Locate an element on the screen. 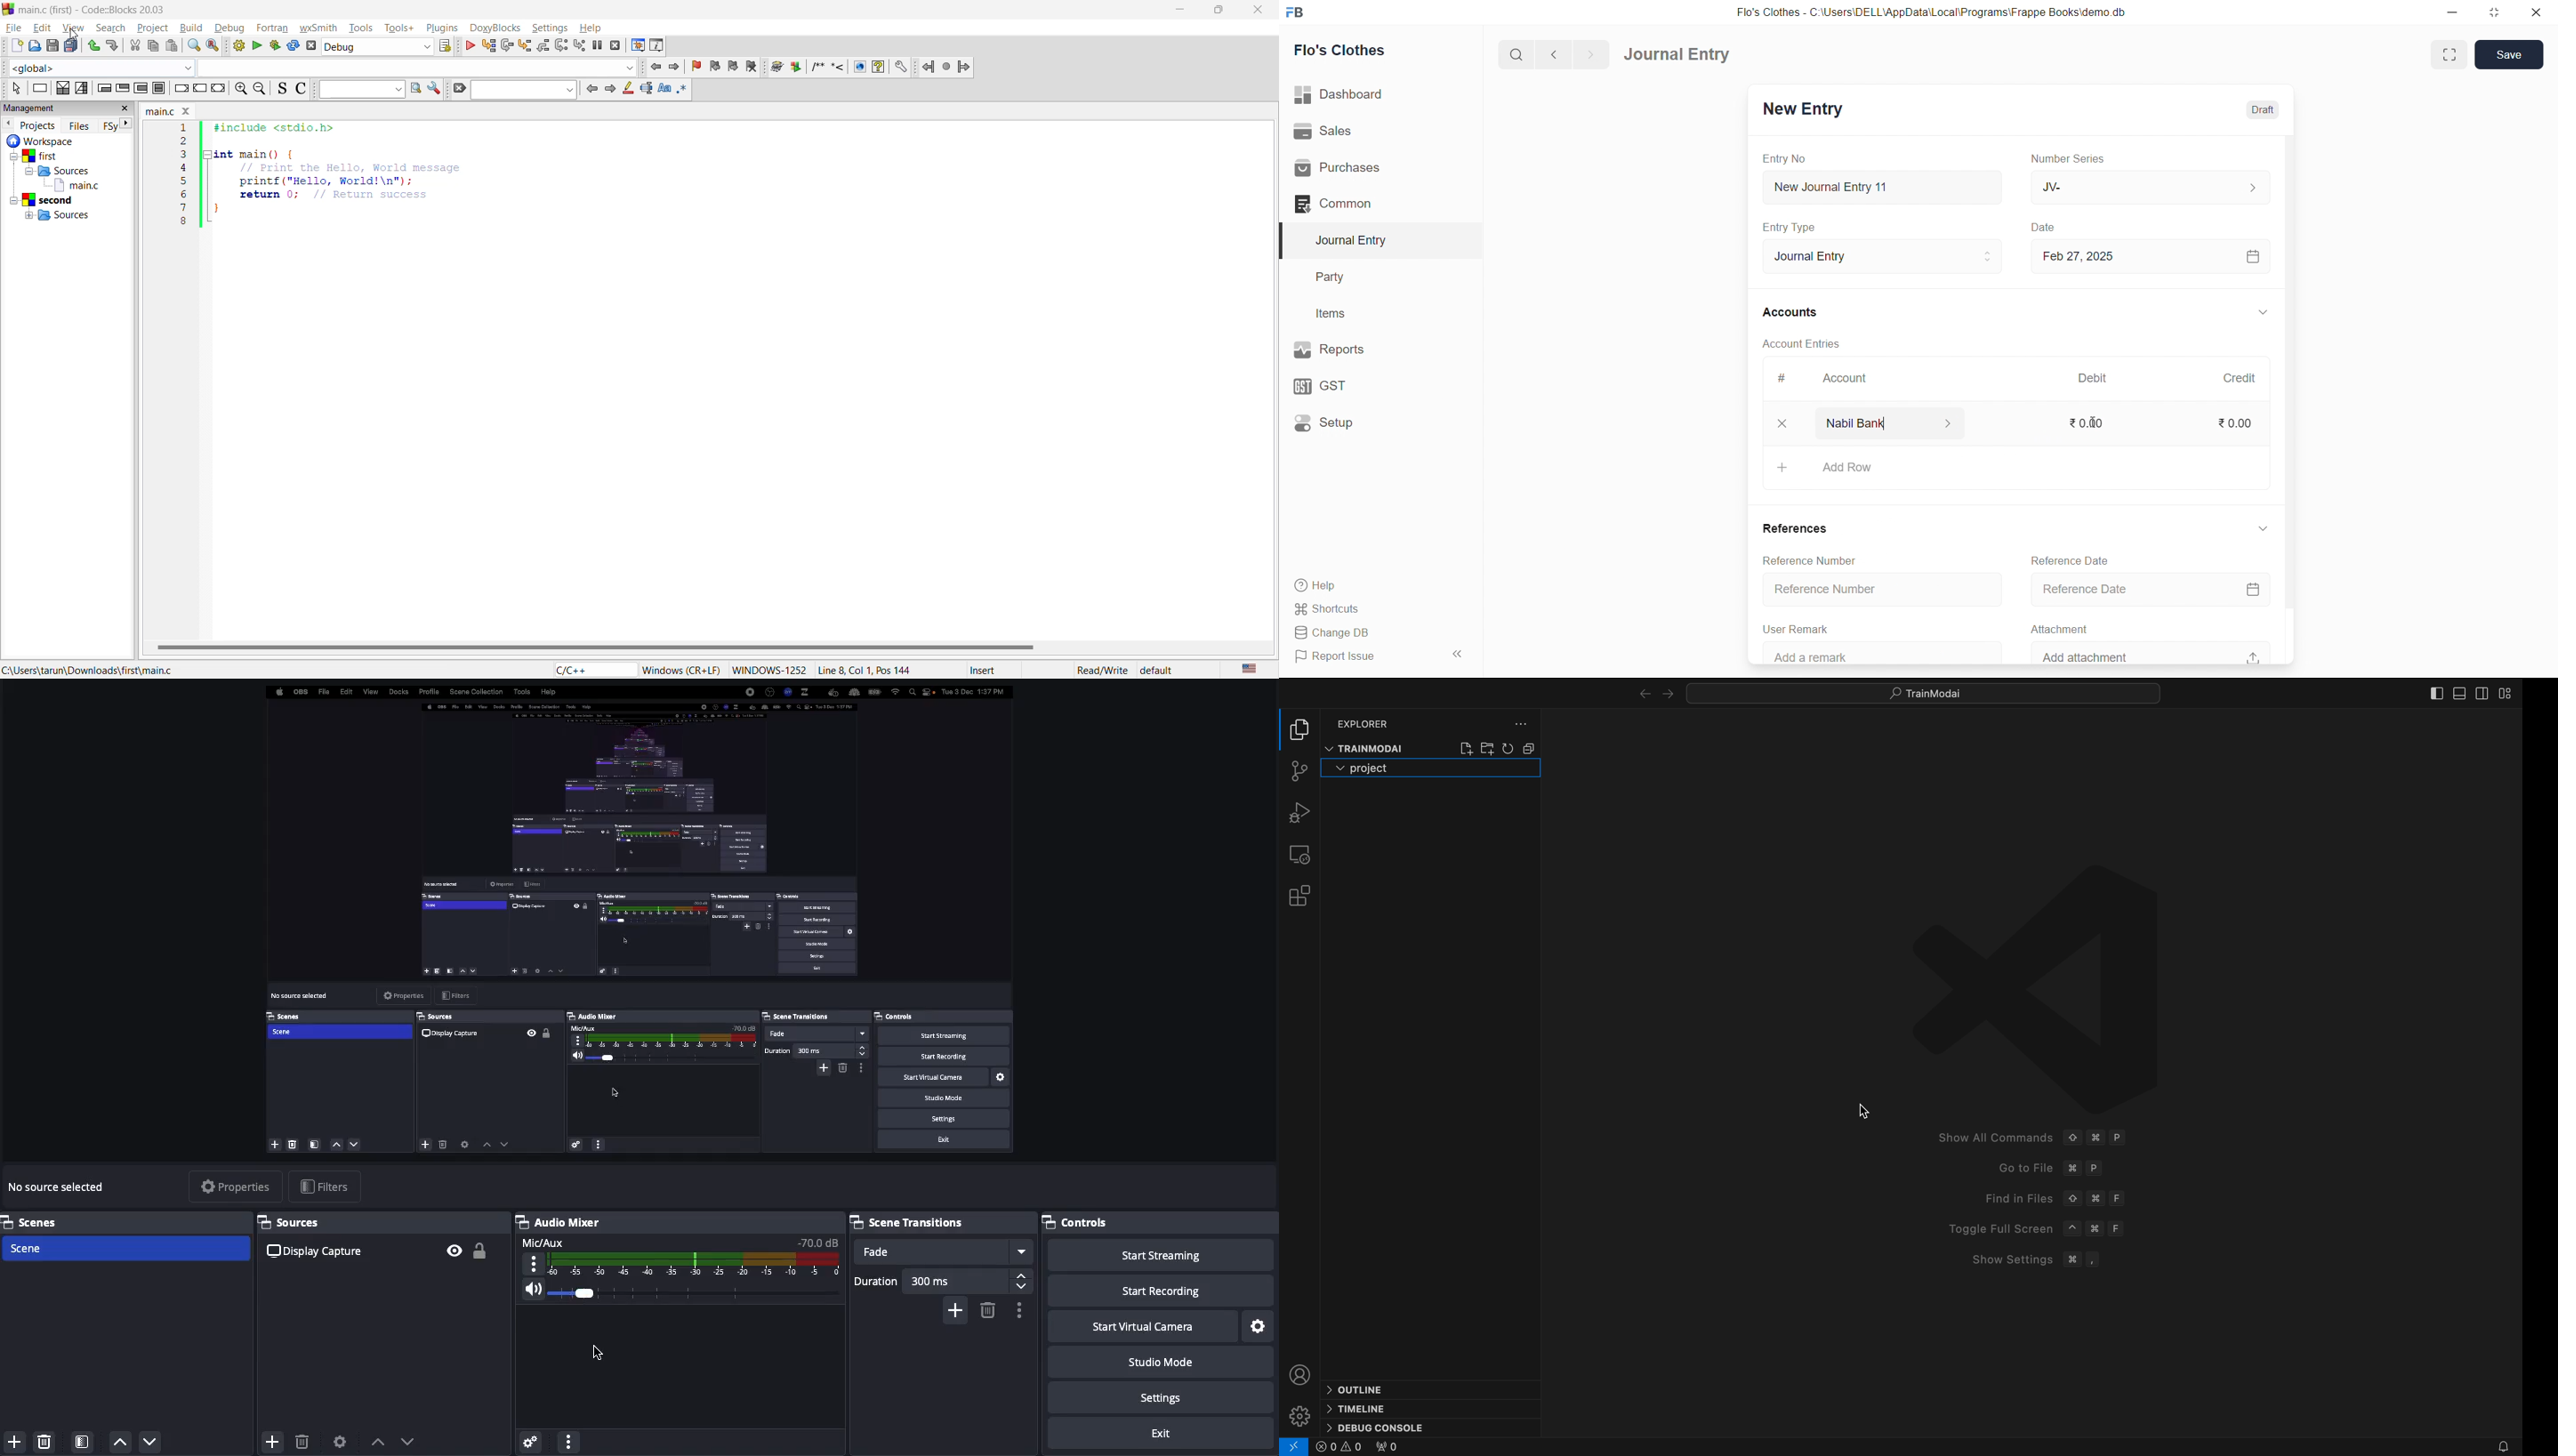 This screenshot has height=1456, width=2576. Setup is located at coordinates (1356, 425).